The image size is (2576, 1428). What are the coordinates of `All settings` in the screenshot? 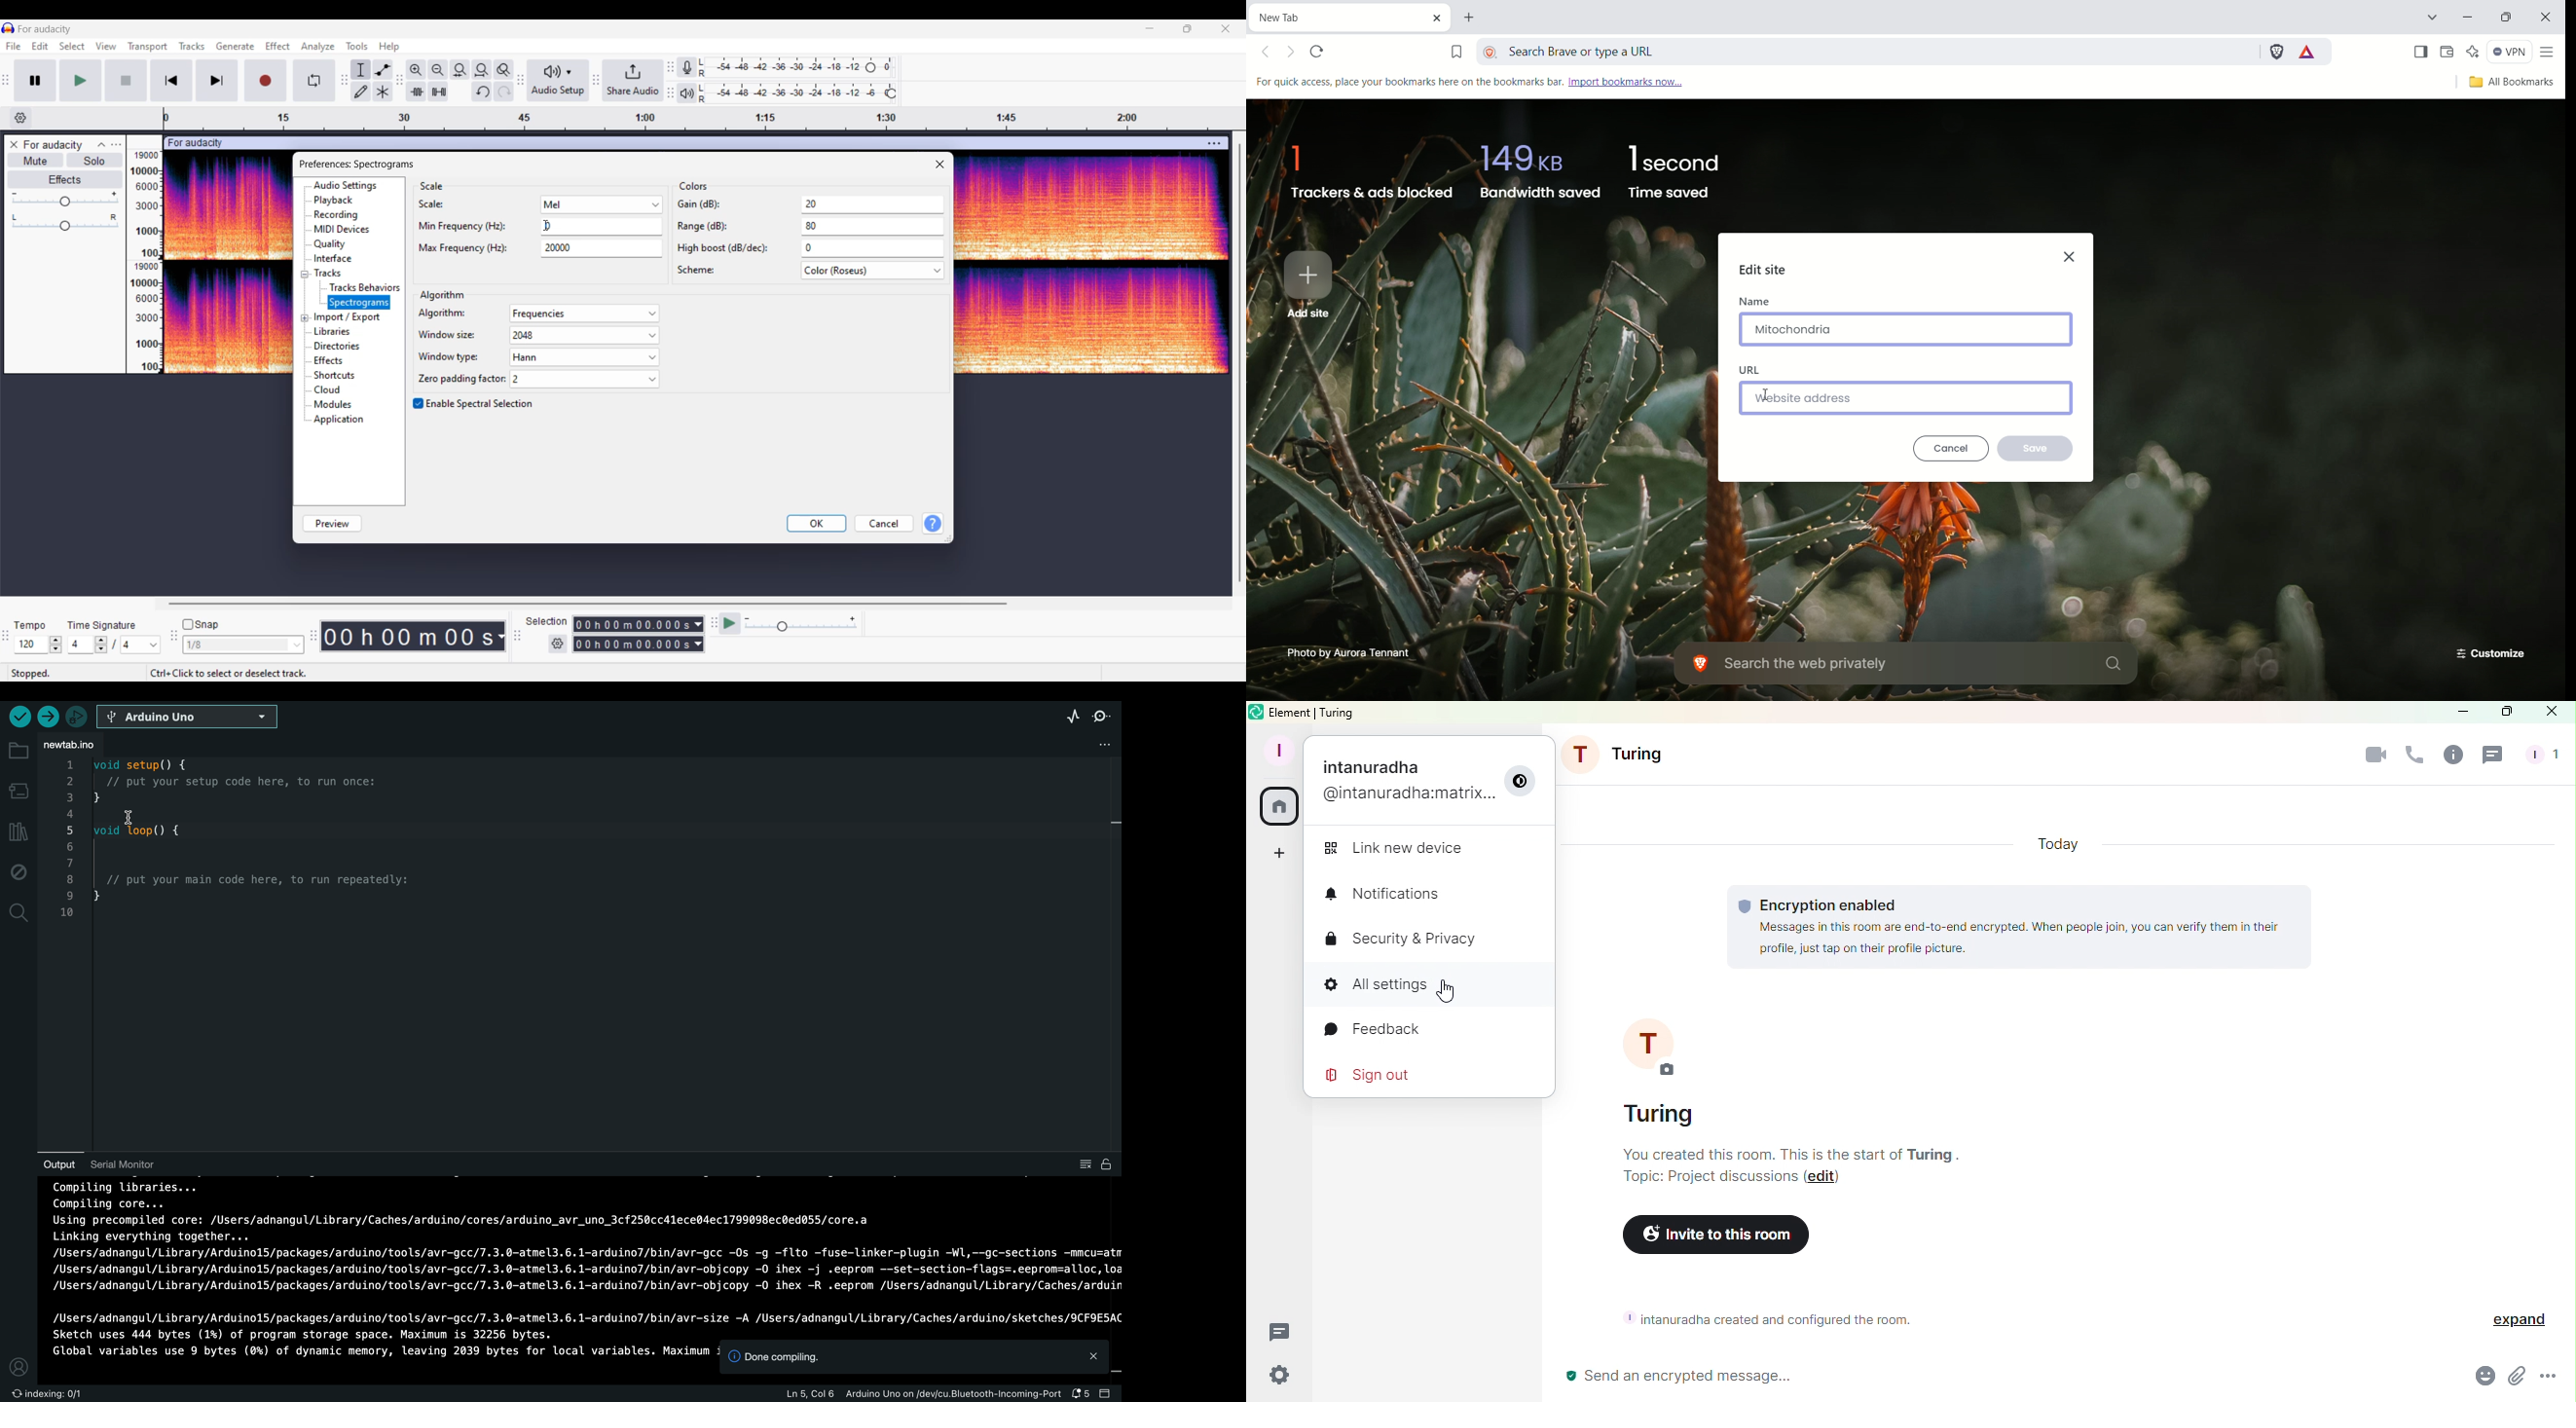 It's located at (1415, 982).